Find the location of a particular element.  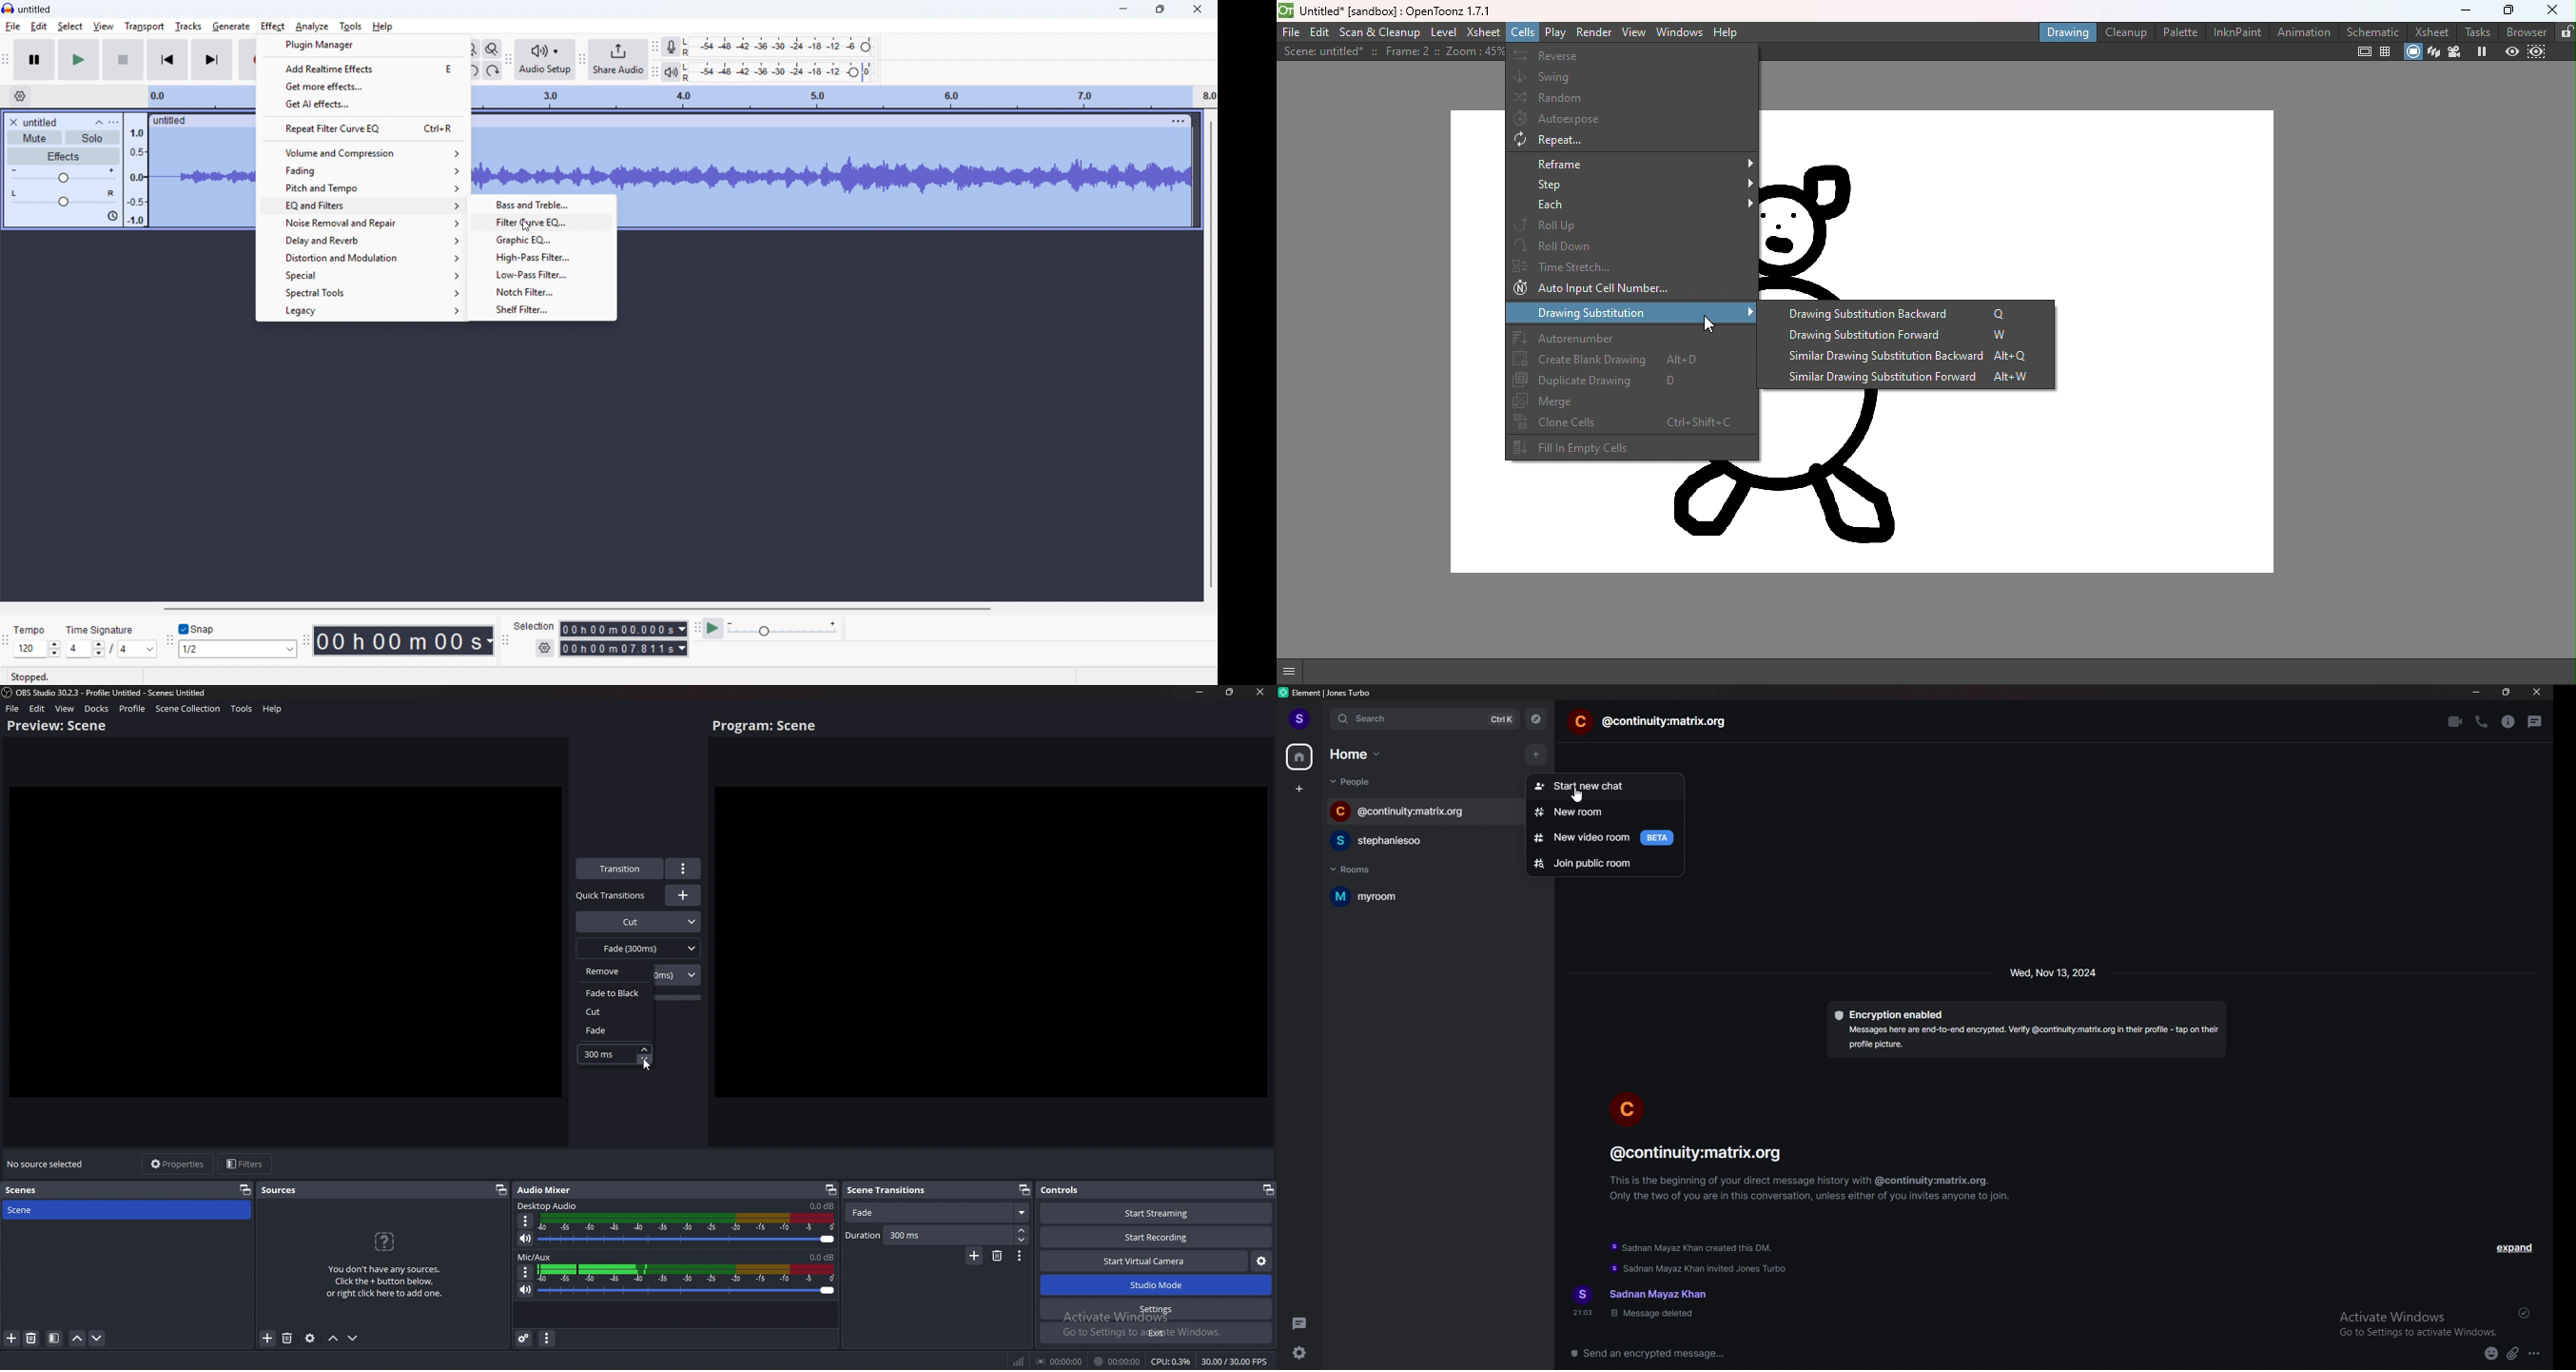

Snipping toolbar  is located at coordinates (169, 643).